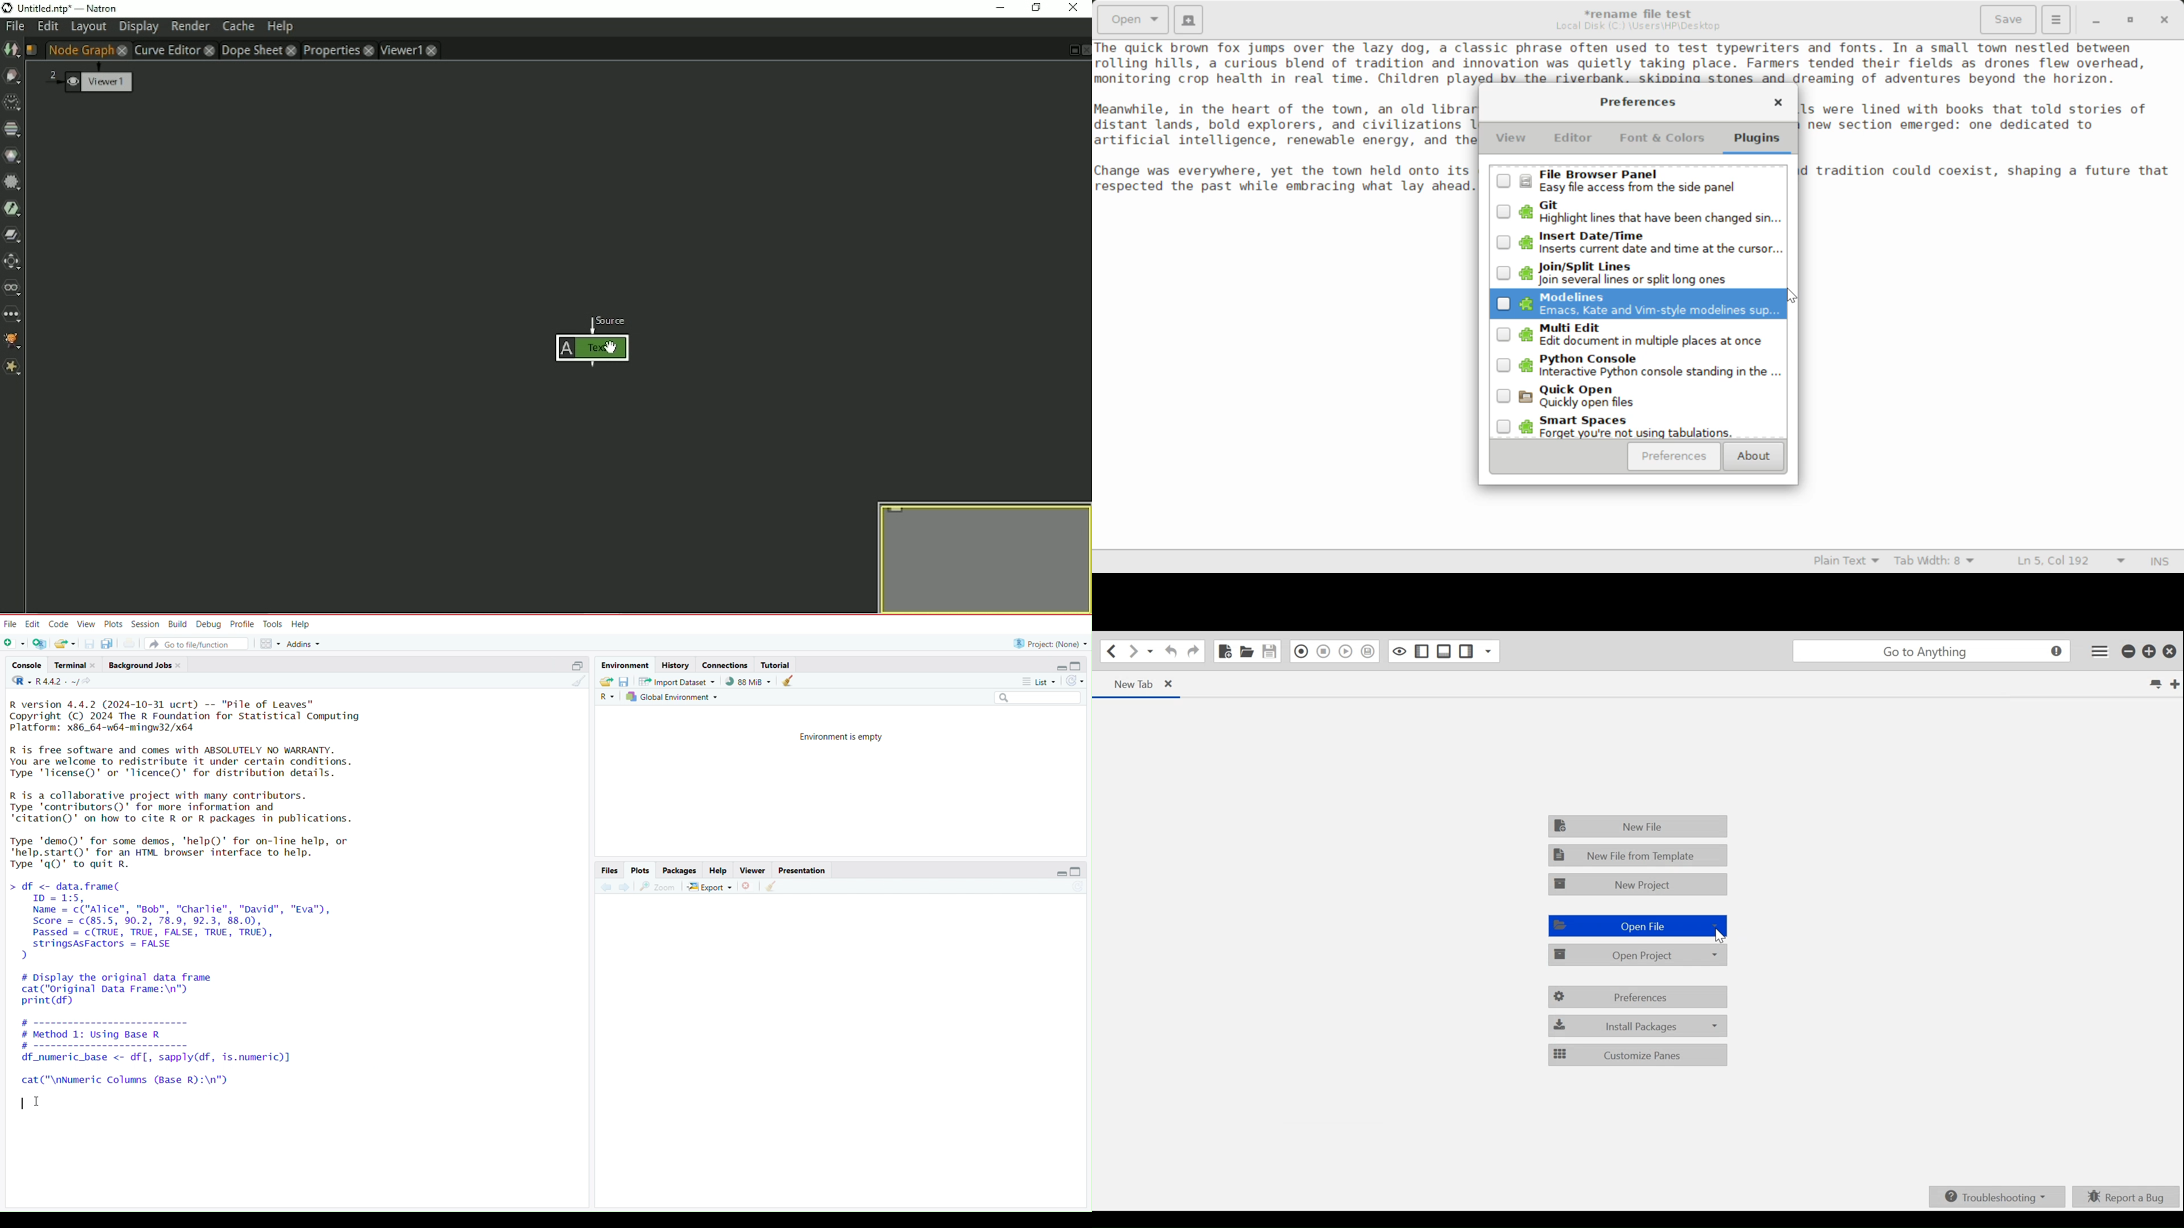 Image resolution: width=2184 pixels, height=1232 pixels. What do you see at coordinates (305, 643) in the screenshot?
I see `addins` at bounding box center [305, 643].